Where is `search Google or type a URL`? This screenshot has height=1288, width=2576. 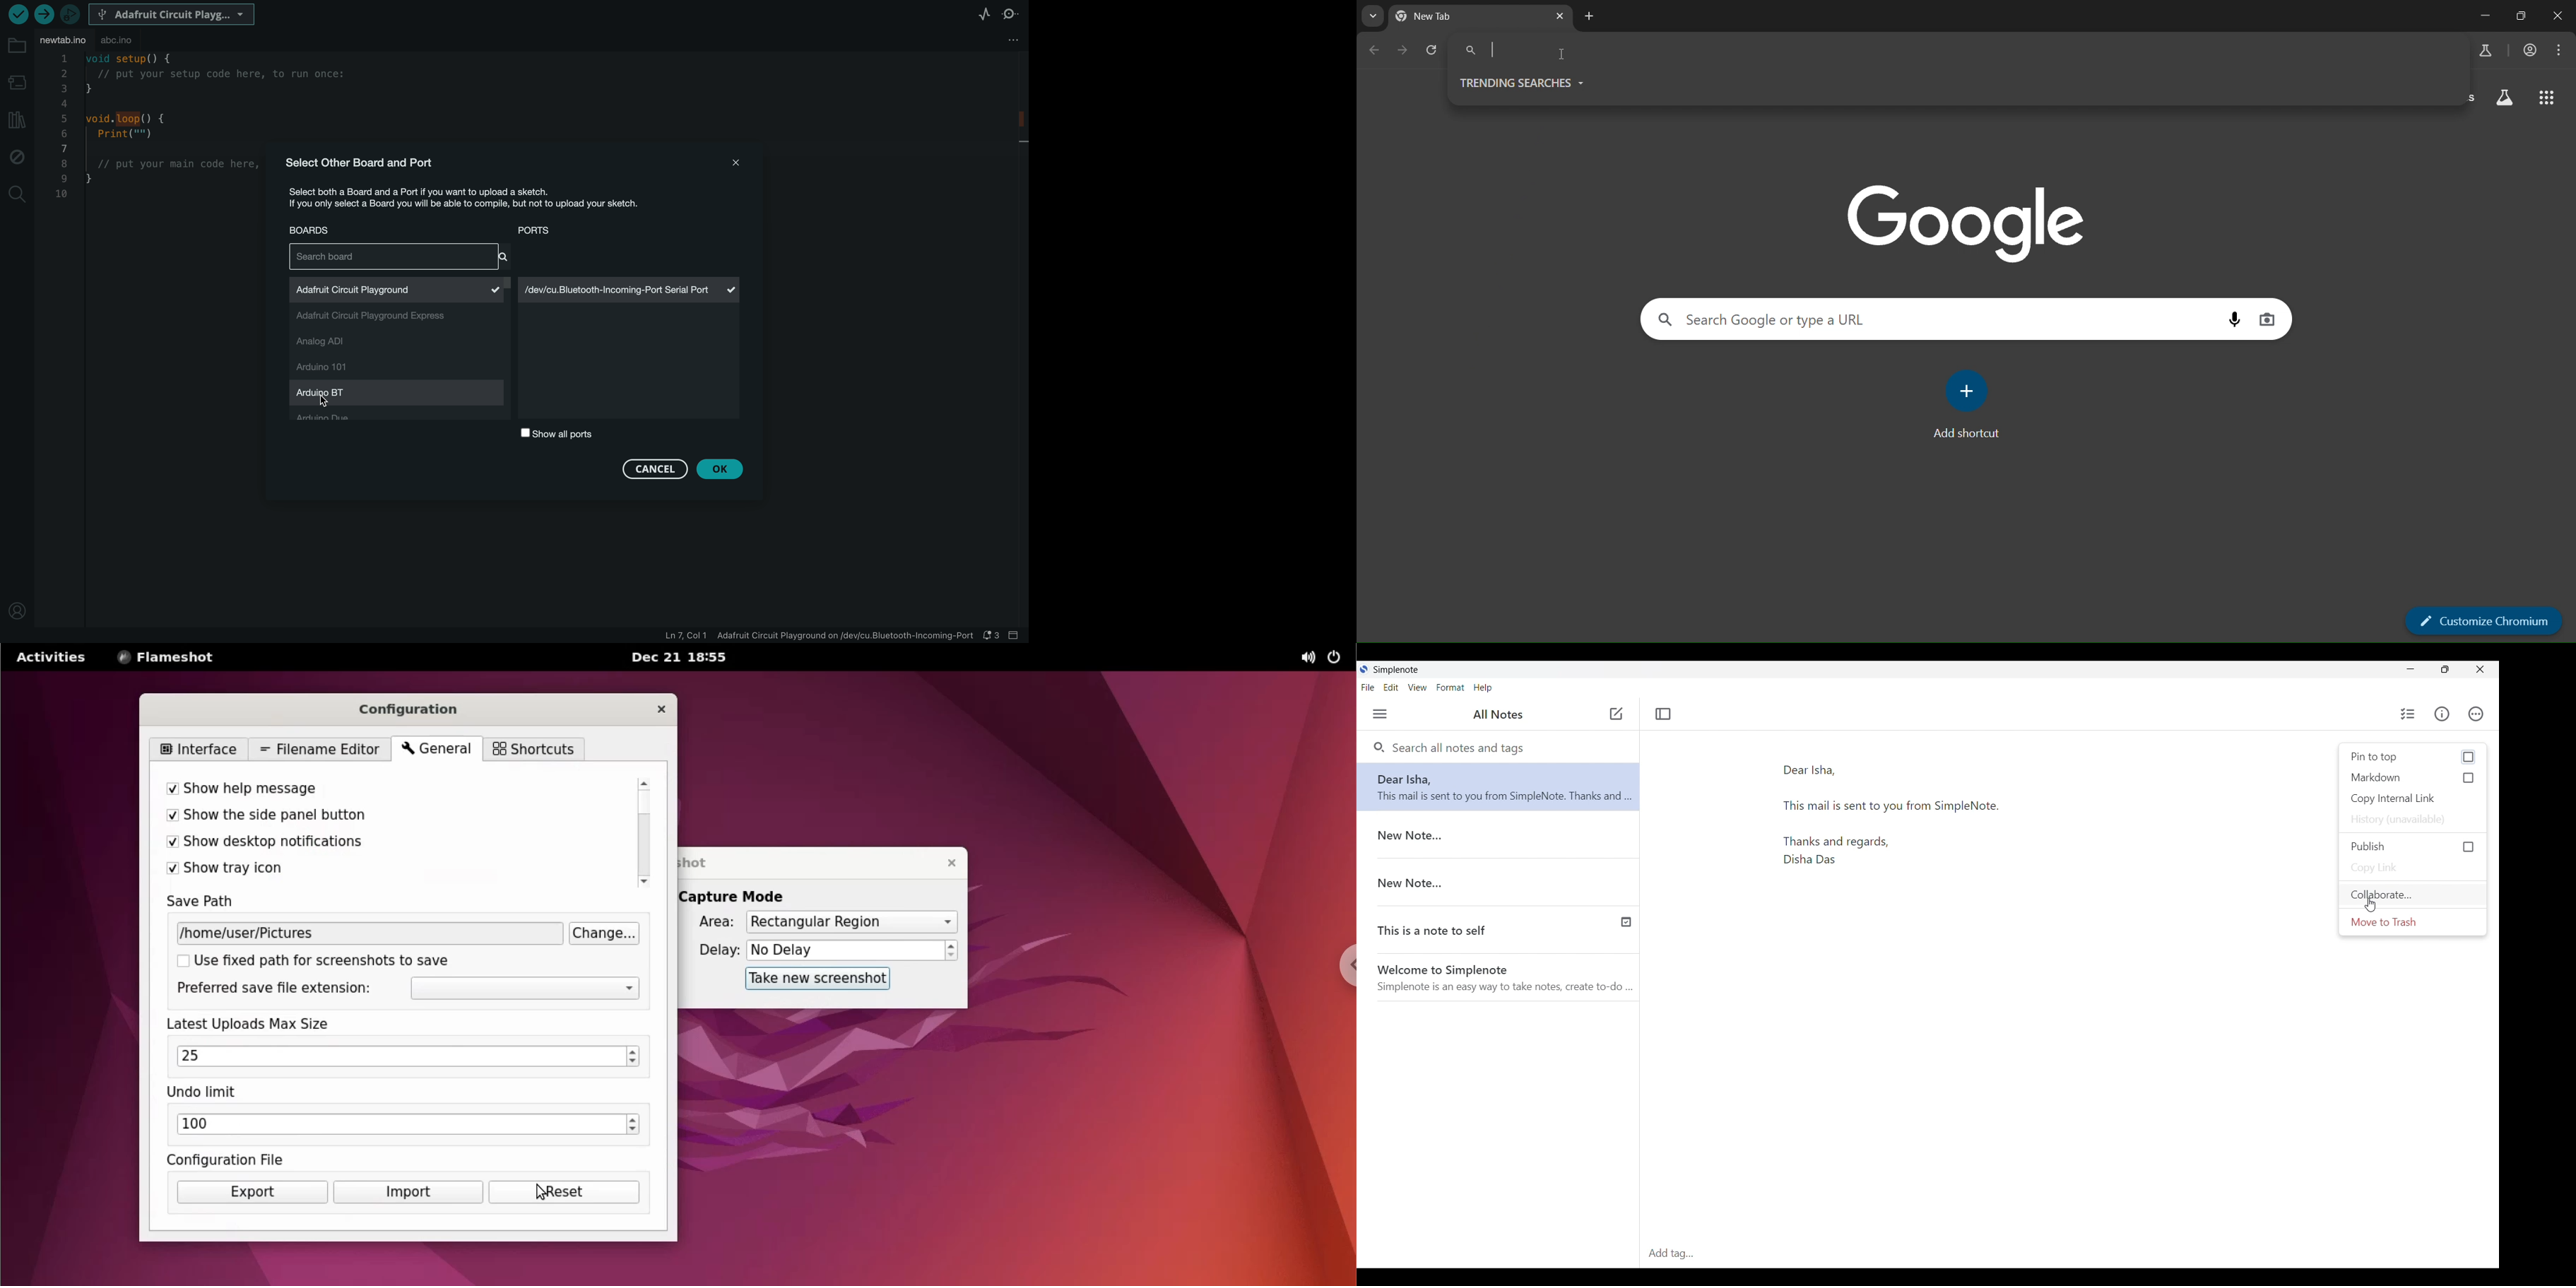
search Google or type a URL is located at coordinates (1556, 49).